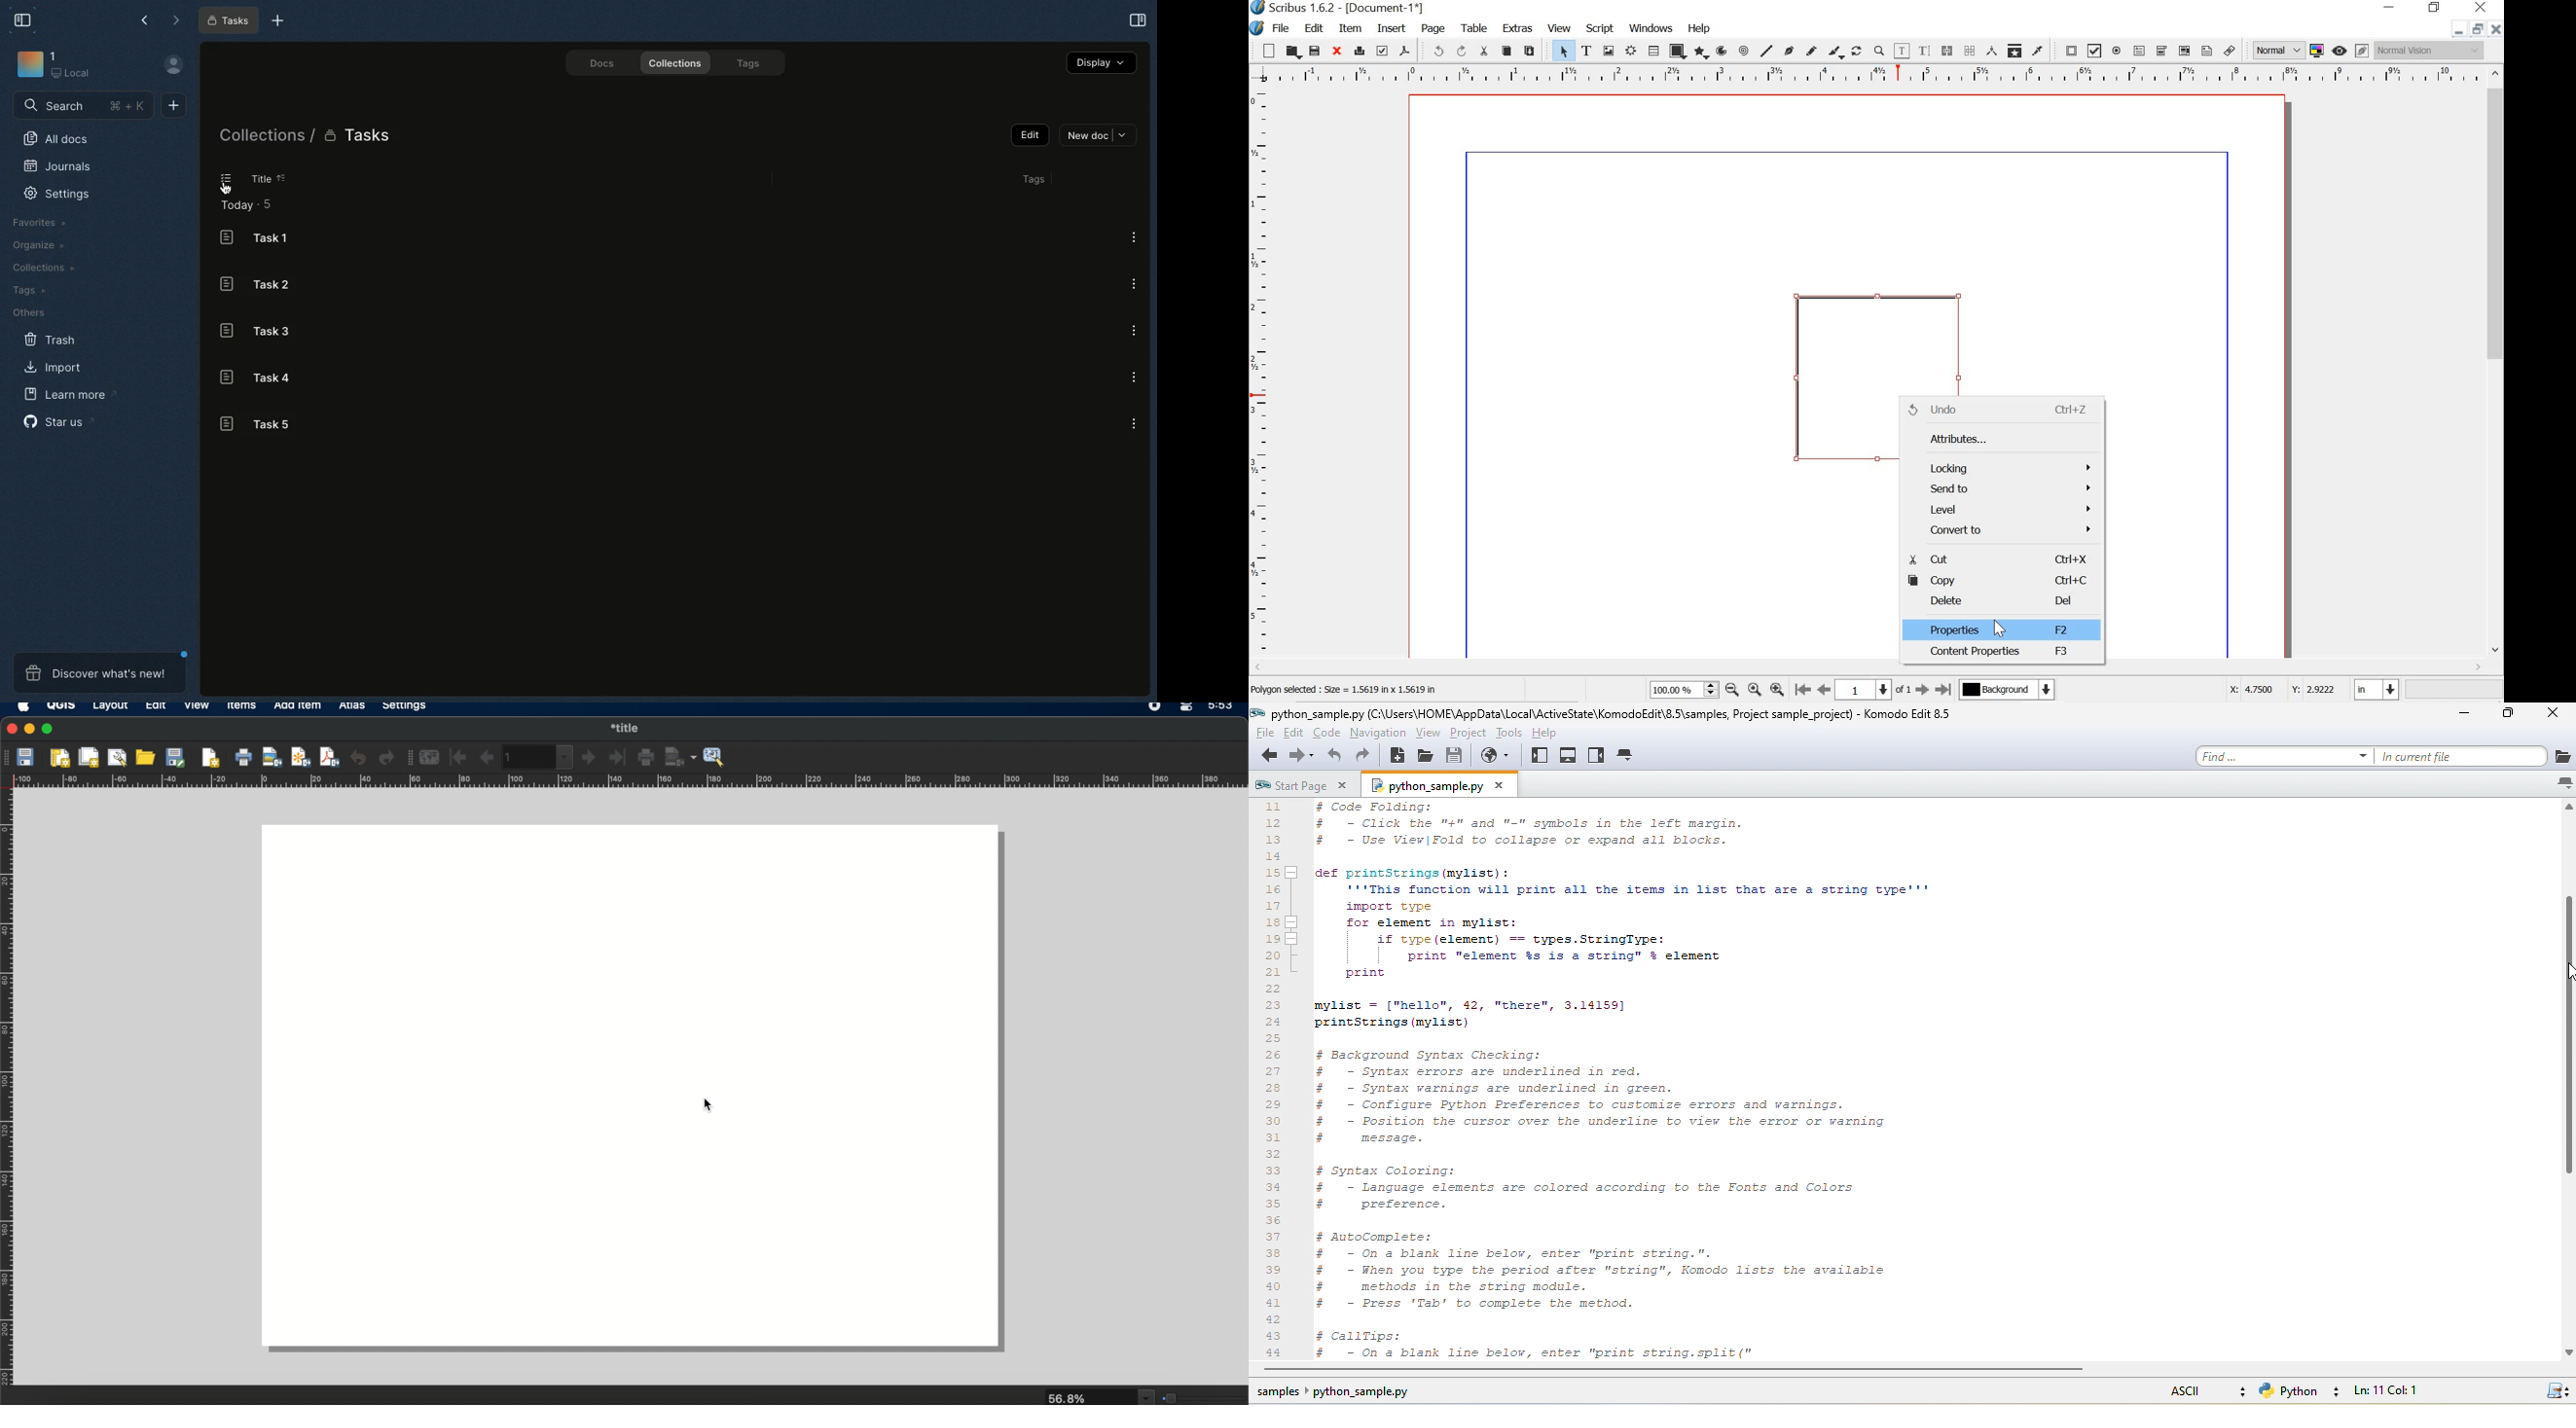 Image resolution: width=2576 pixels, height=1428 pixels. What do you see at coordinates (1867, 689) in the screenshot?
I see `1` at bounding box center [1867, 689].